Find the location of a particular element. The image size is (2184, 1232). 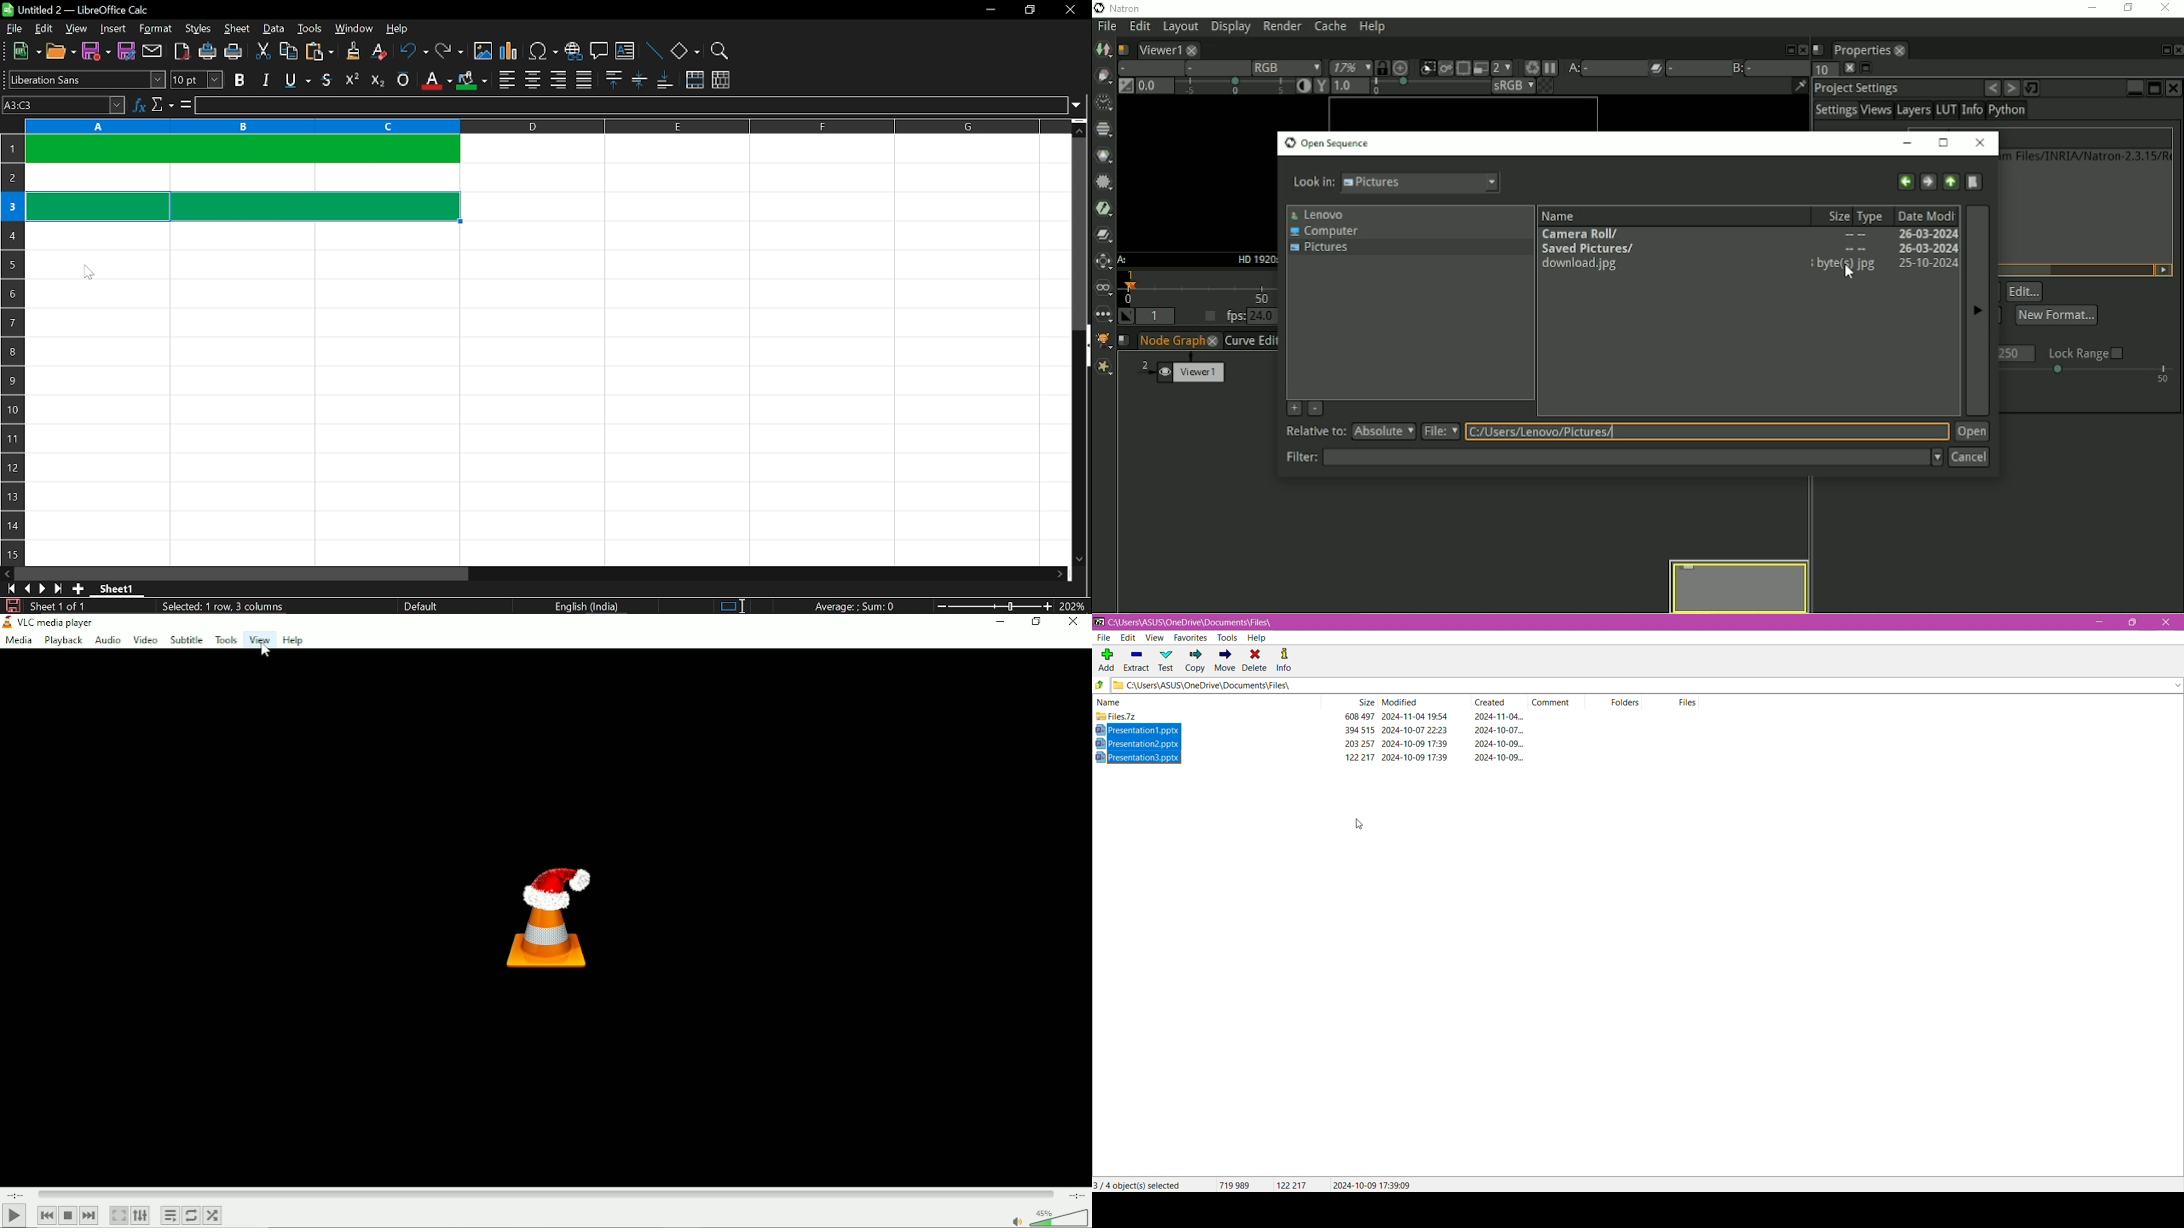

rows is located at coordinates (10, 330).